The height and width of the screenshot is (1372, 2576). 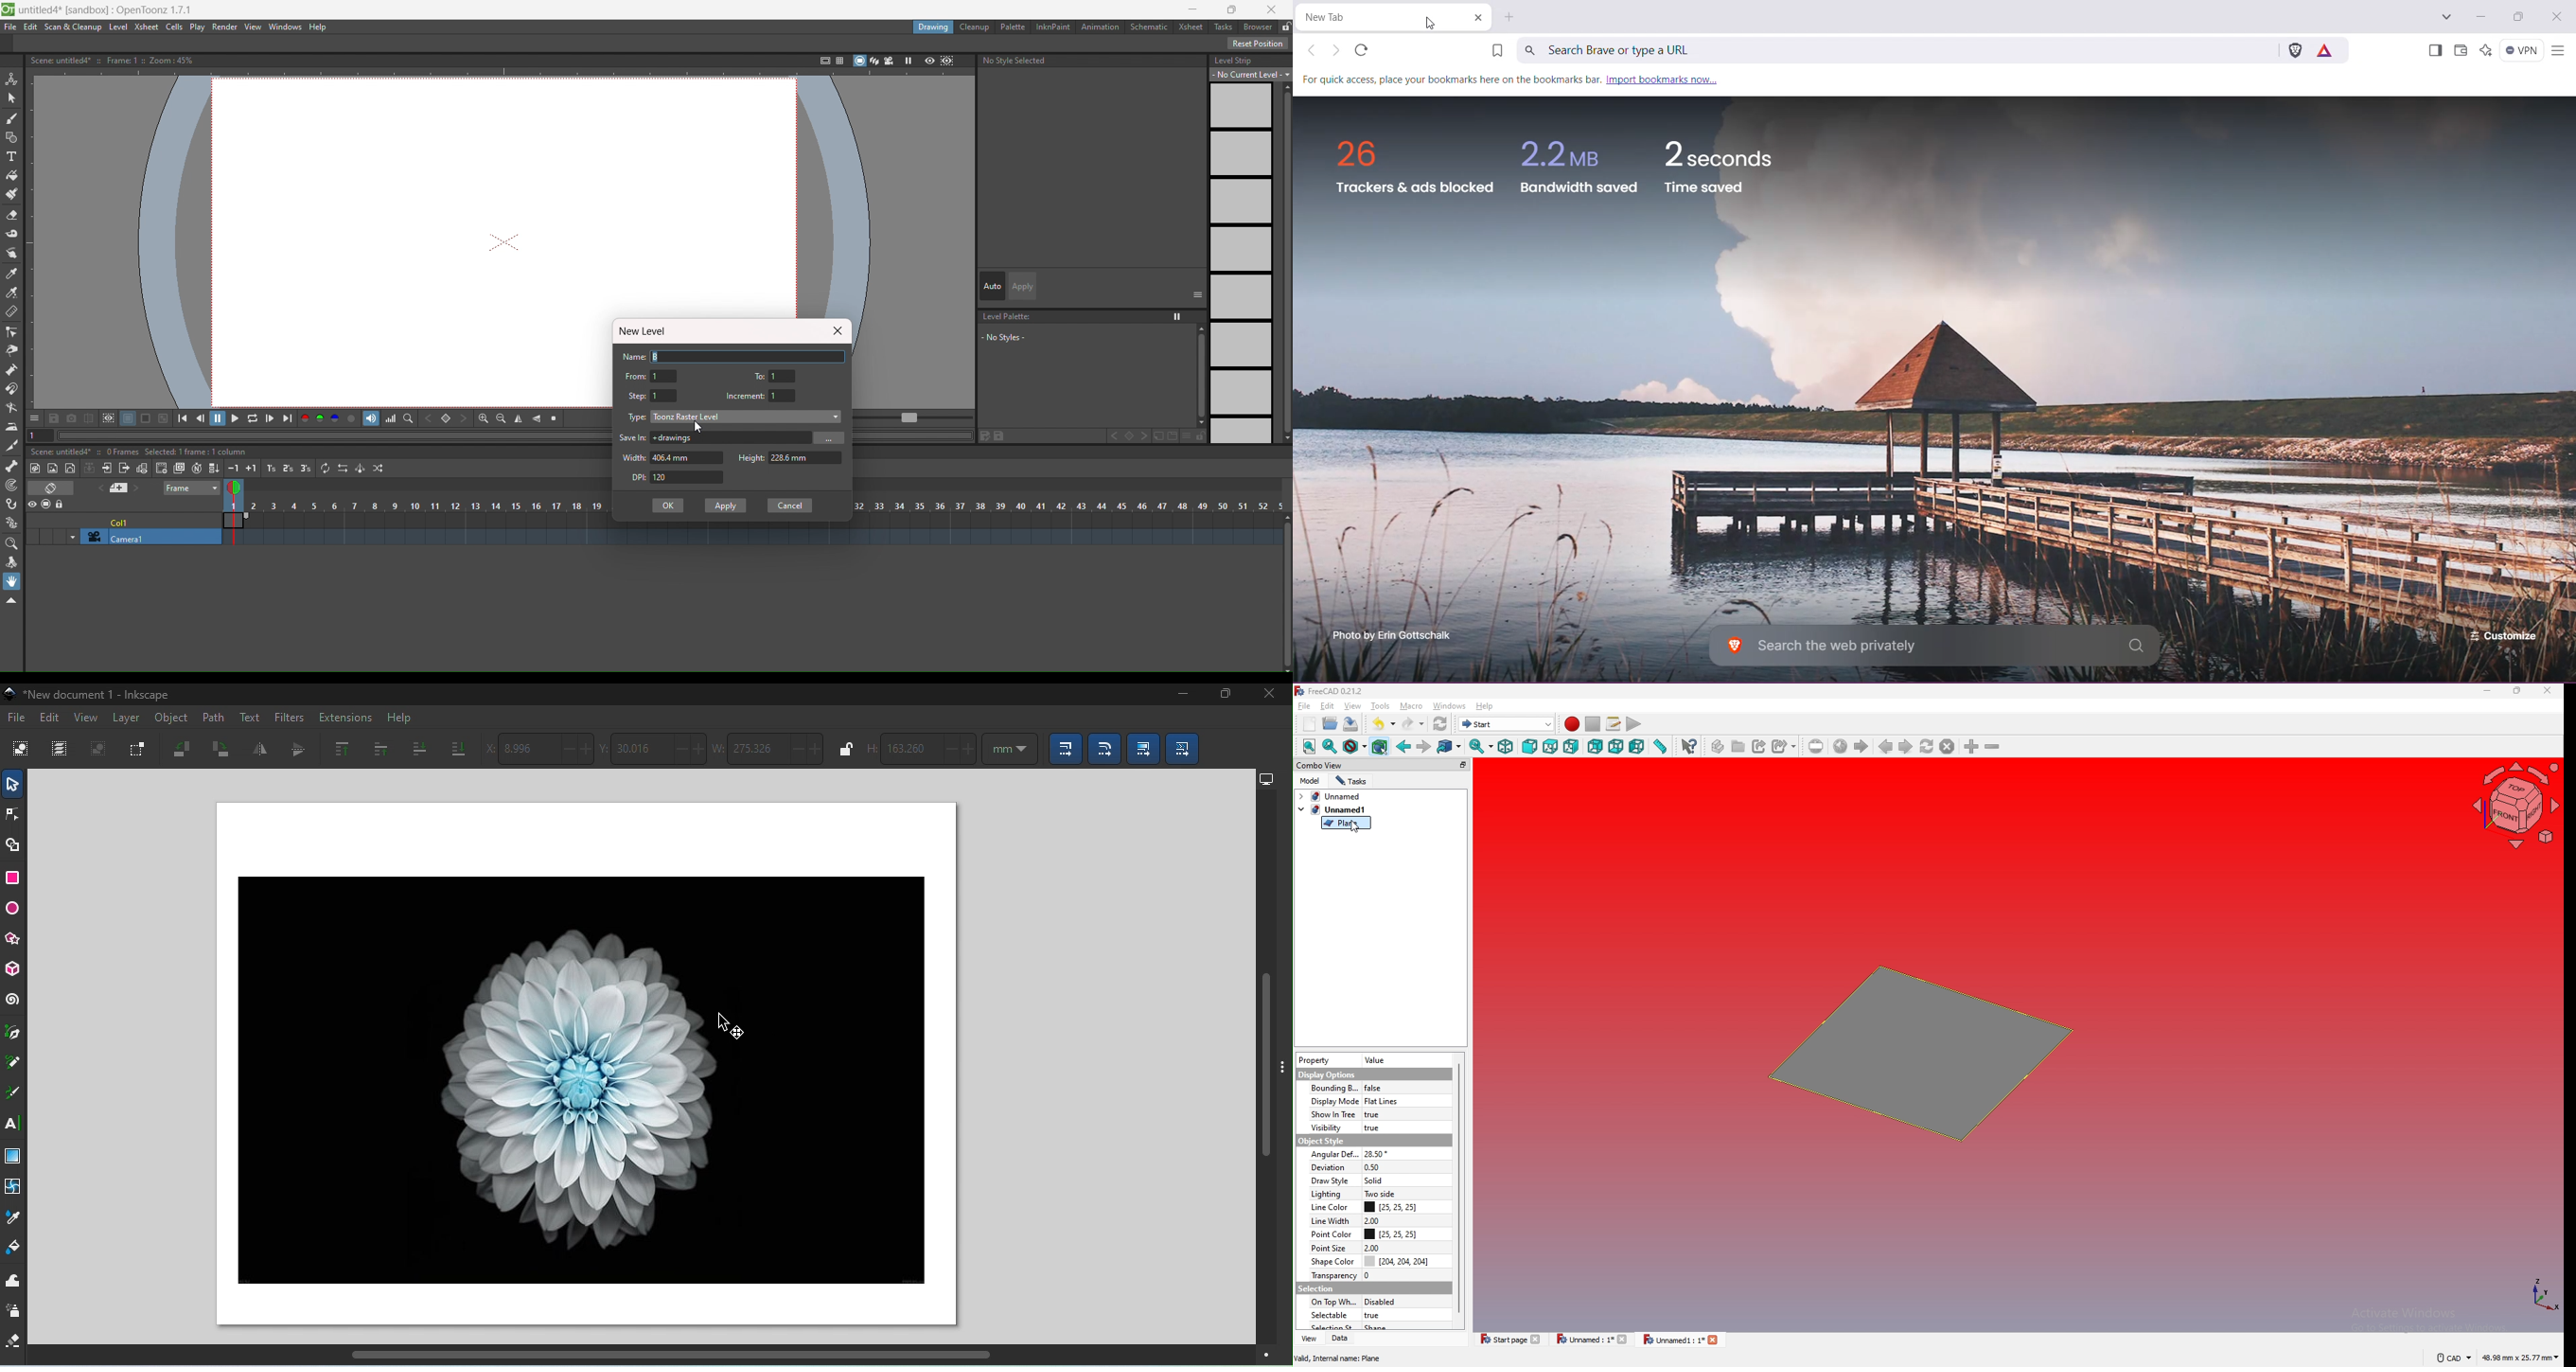 I want to click on lower selection one step, so click(x=416, y=750).